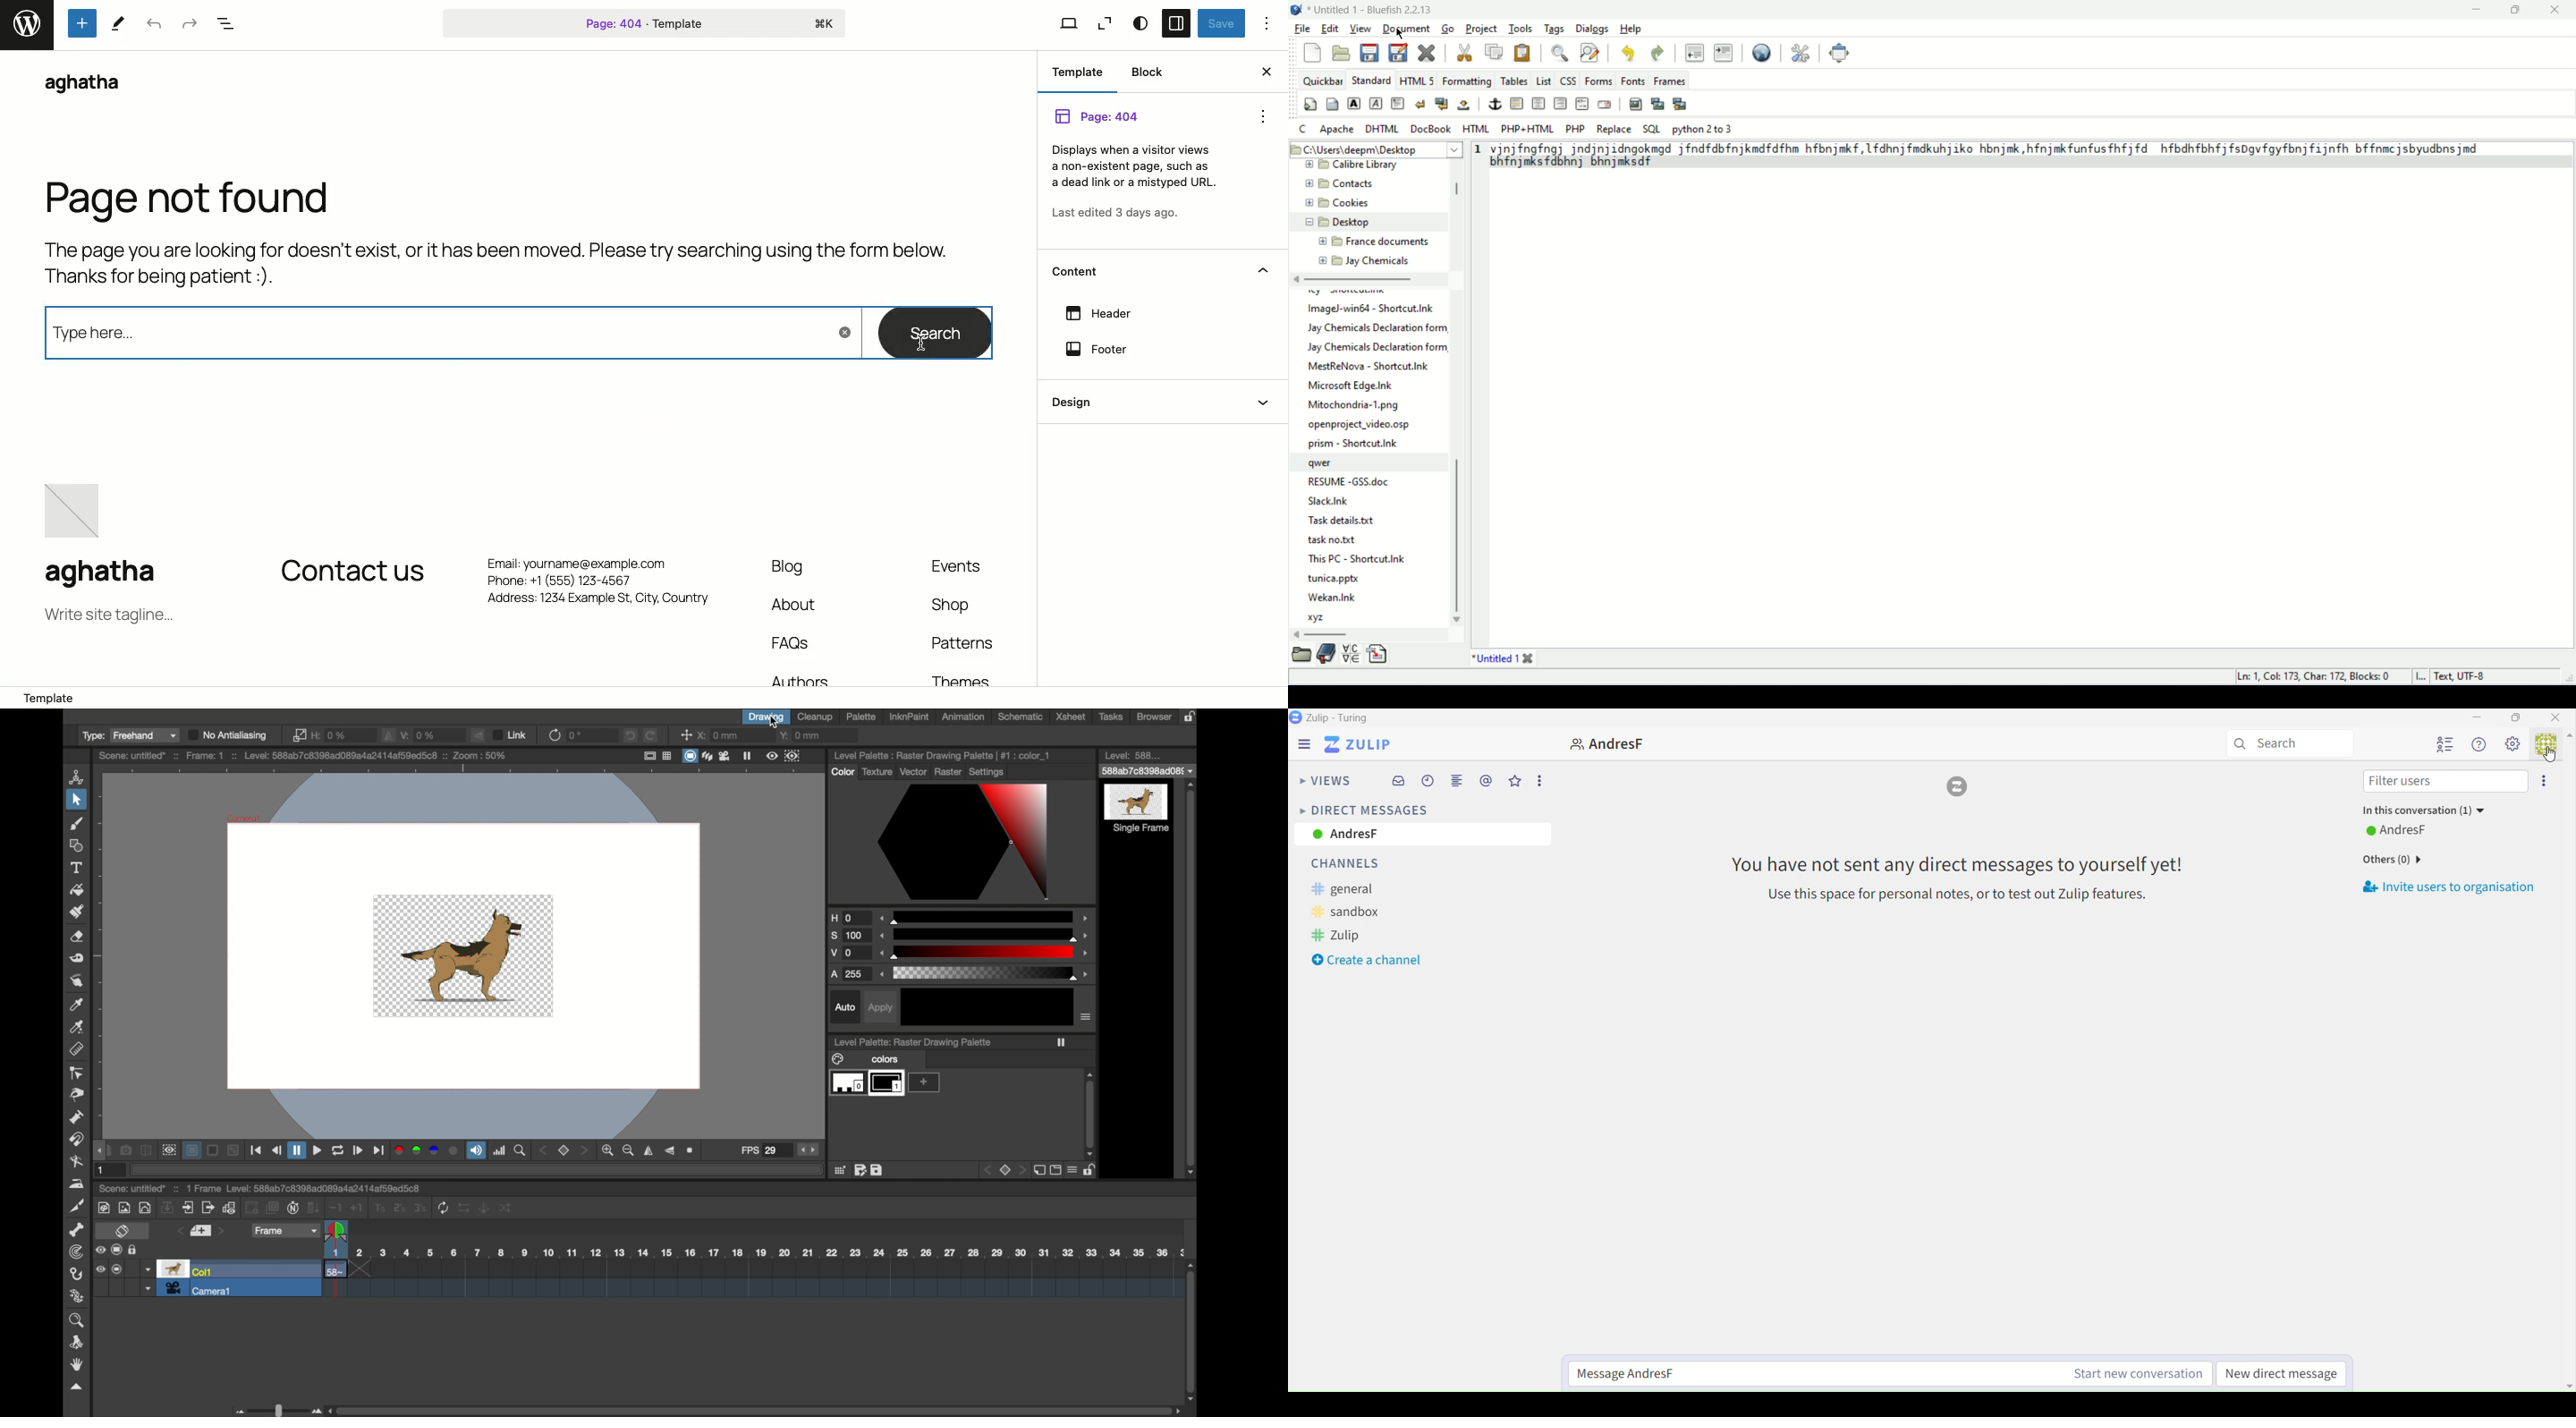 This screenshot has width=2576, height=1428. I want to click on Message AndresF, so click(1892, 1374).